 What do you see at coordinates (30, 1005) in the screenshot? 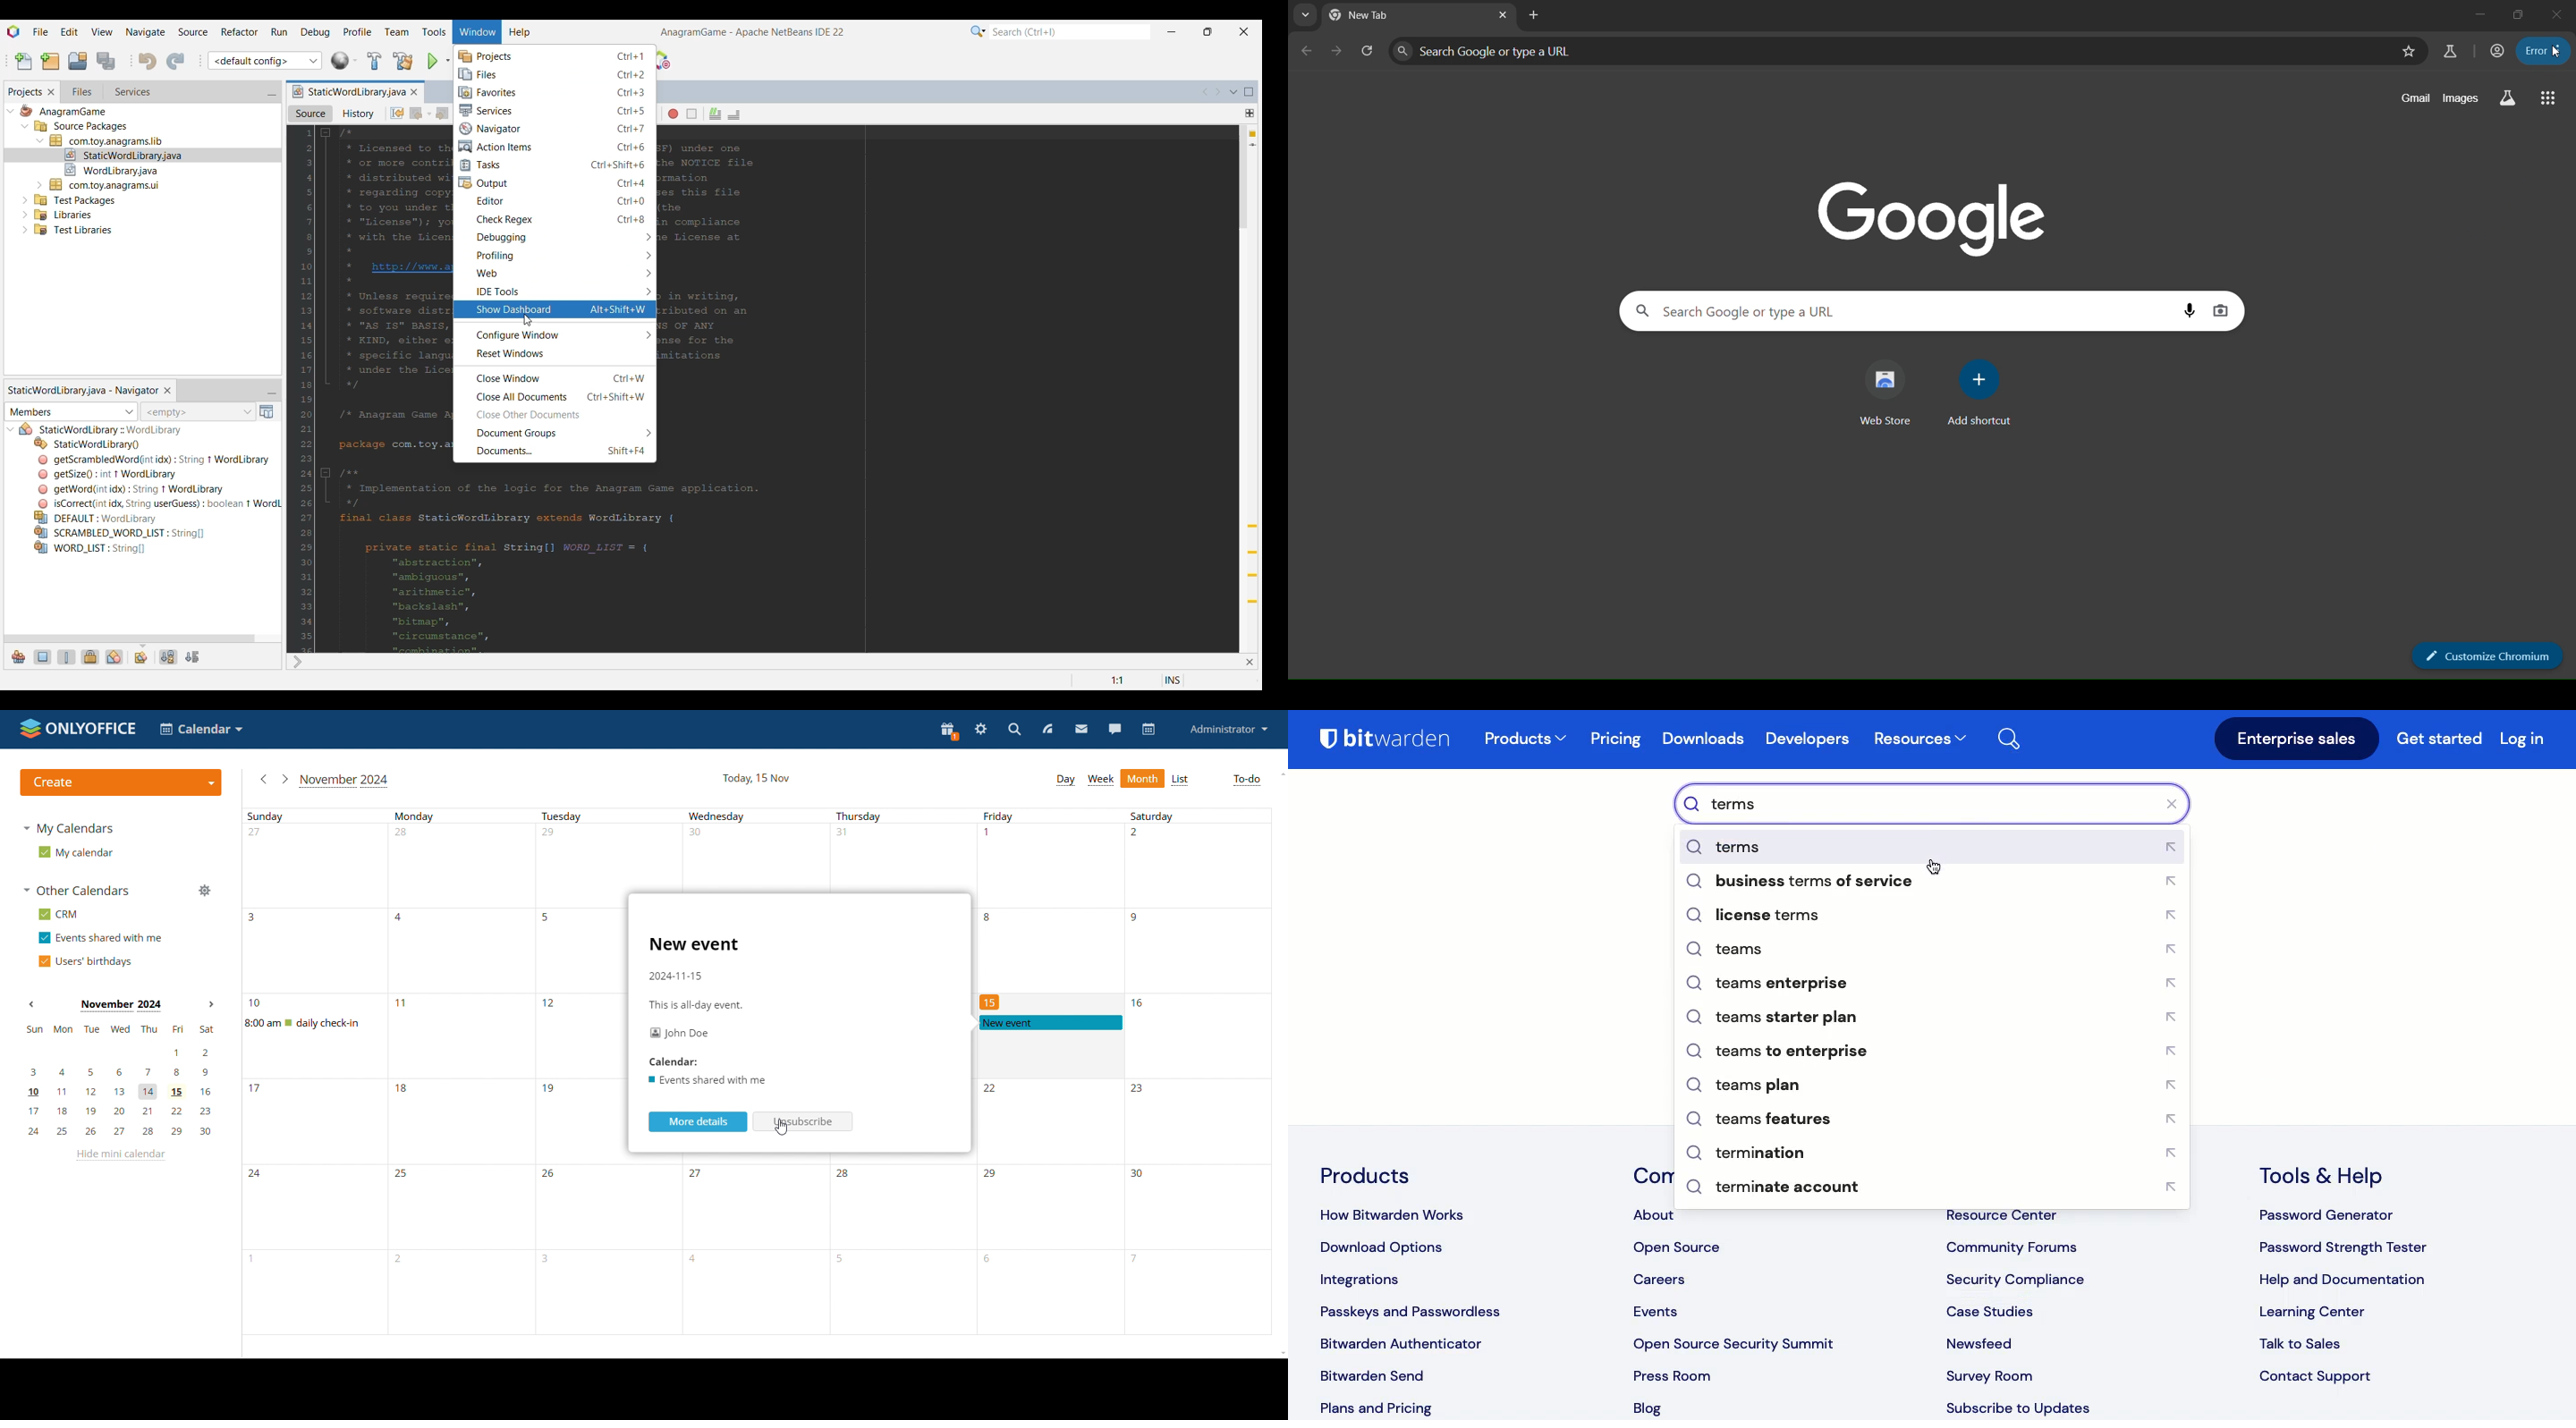
I see `previous month` at bounding box center [30, 1005].